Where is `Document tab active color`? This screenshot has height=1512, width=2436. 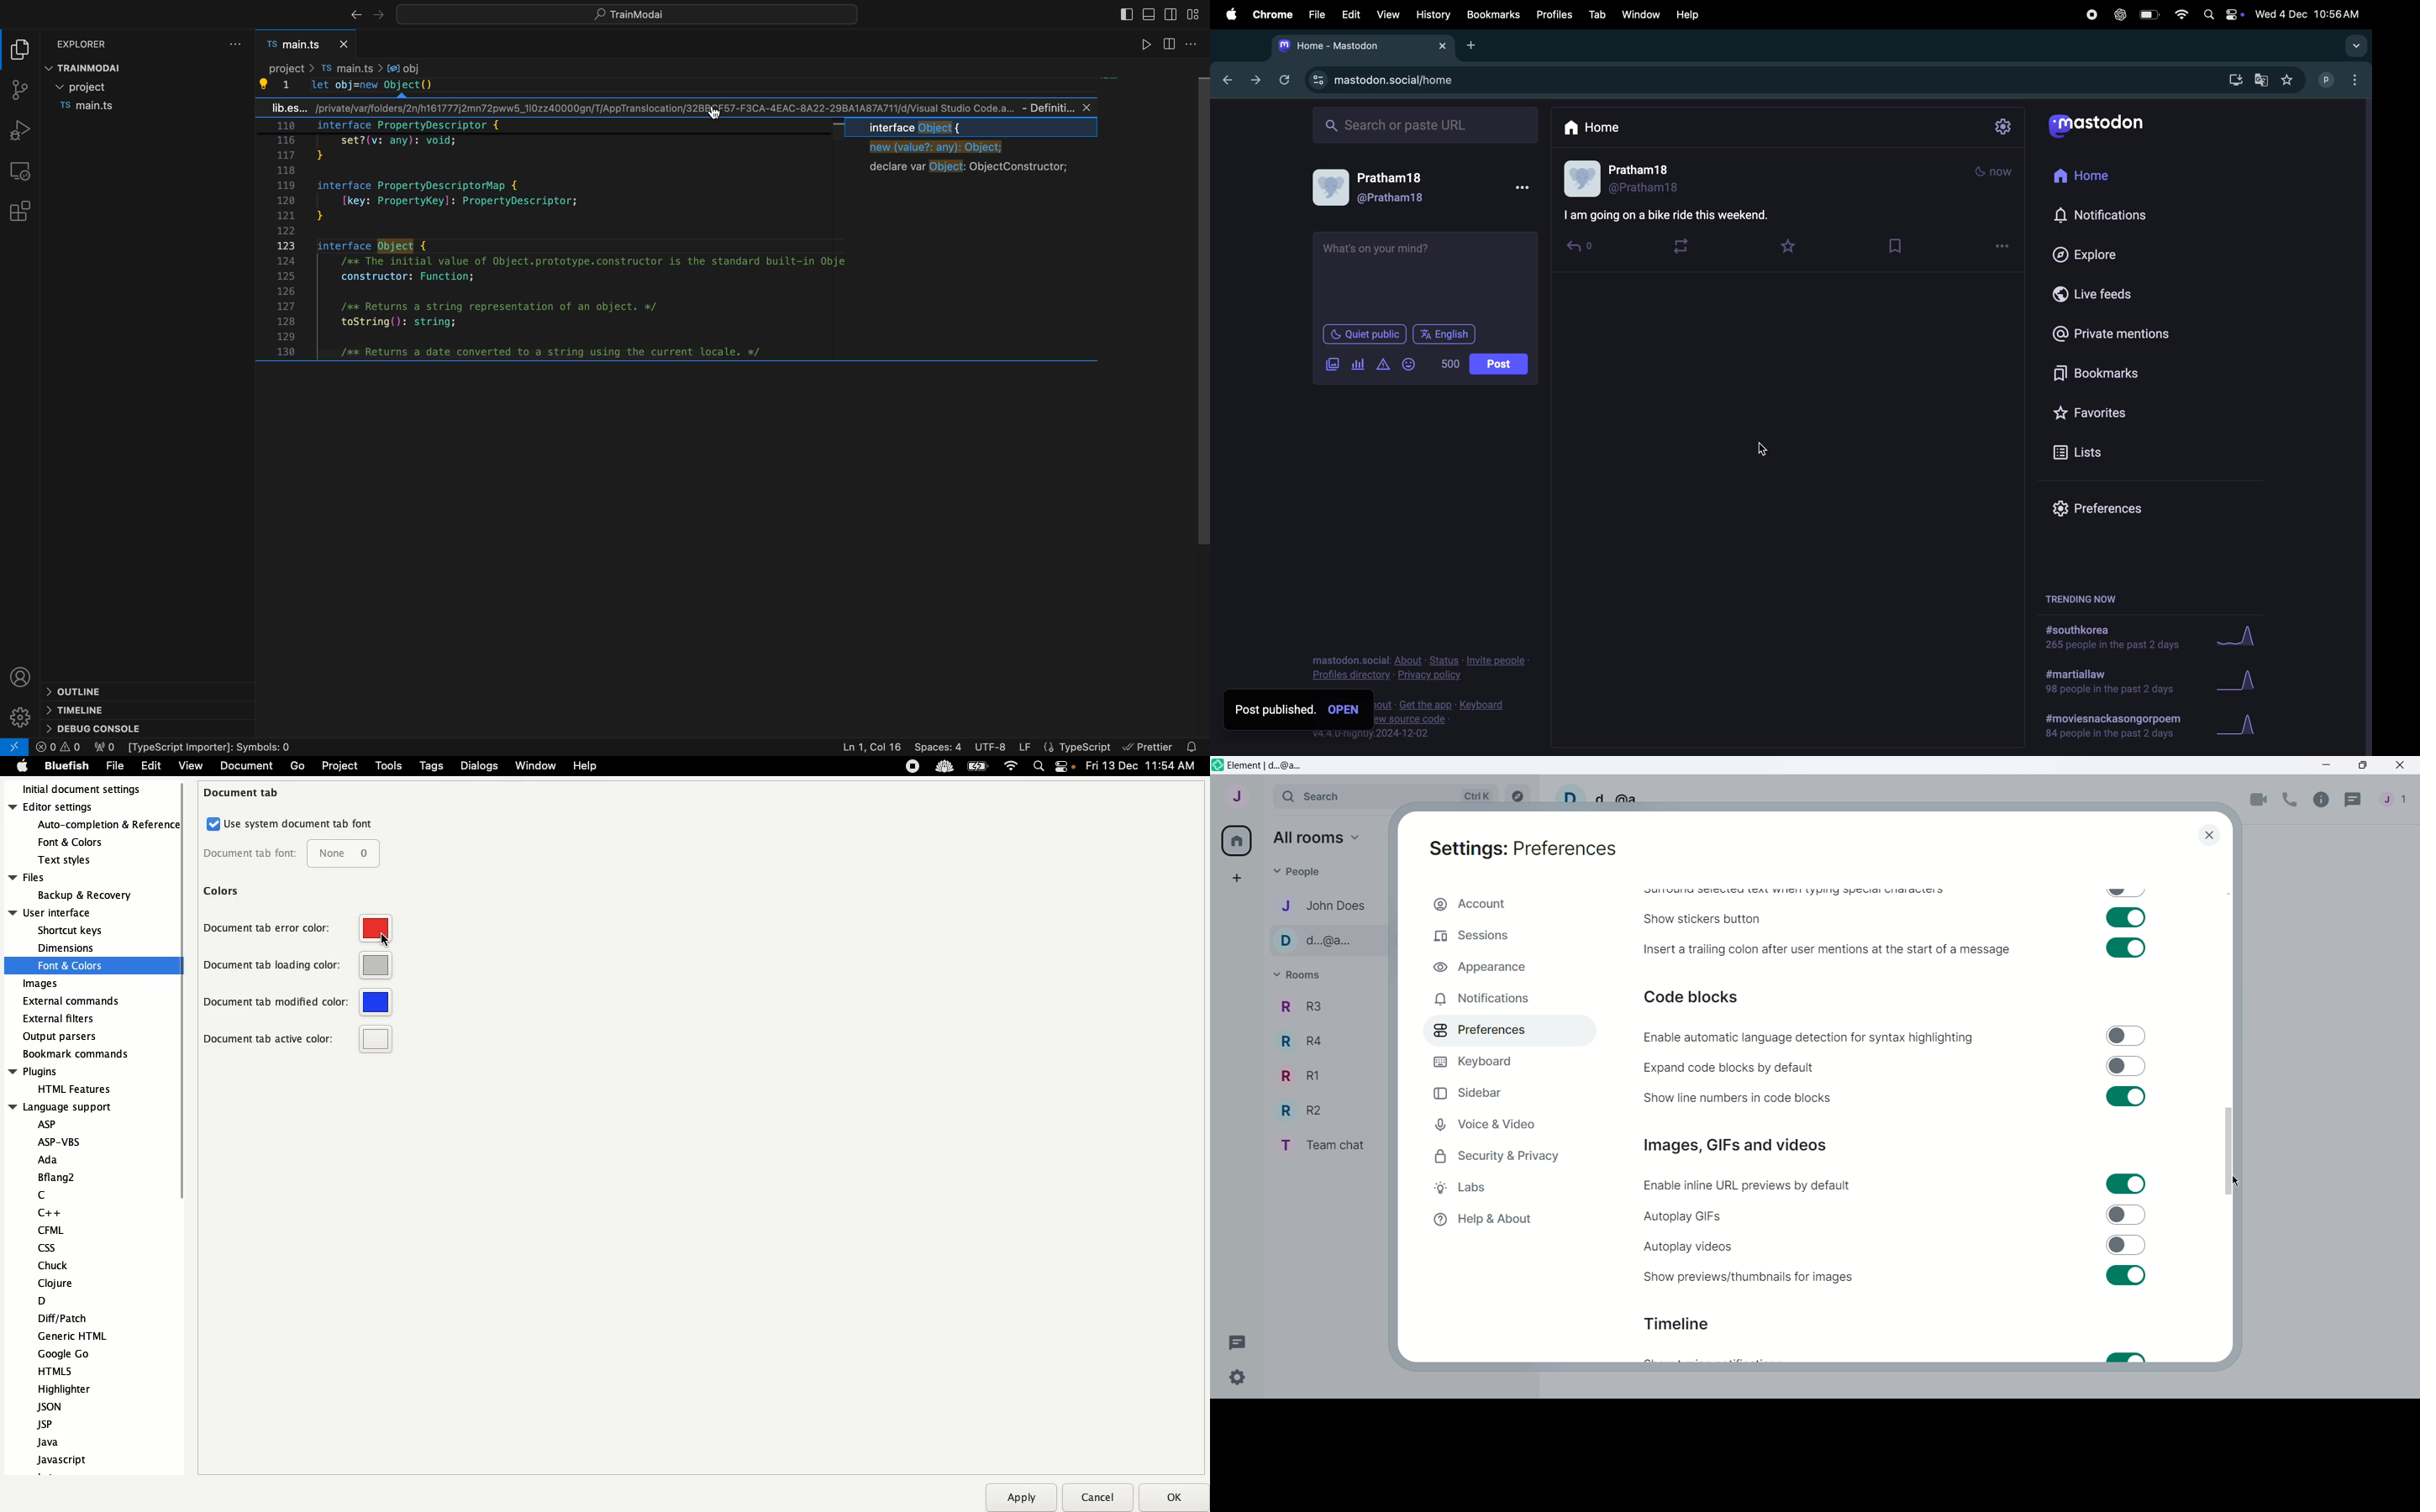 Document tab active color is located at coordinates (298, 1039).